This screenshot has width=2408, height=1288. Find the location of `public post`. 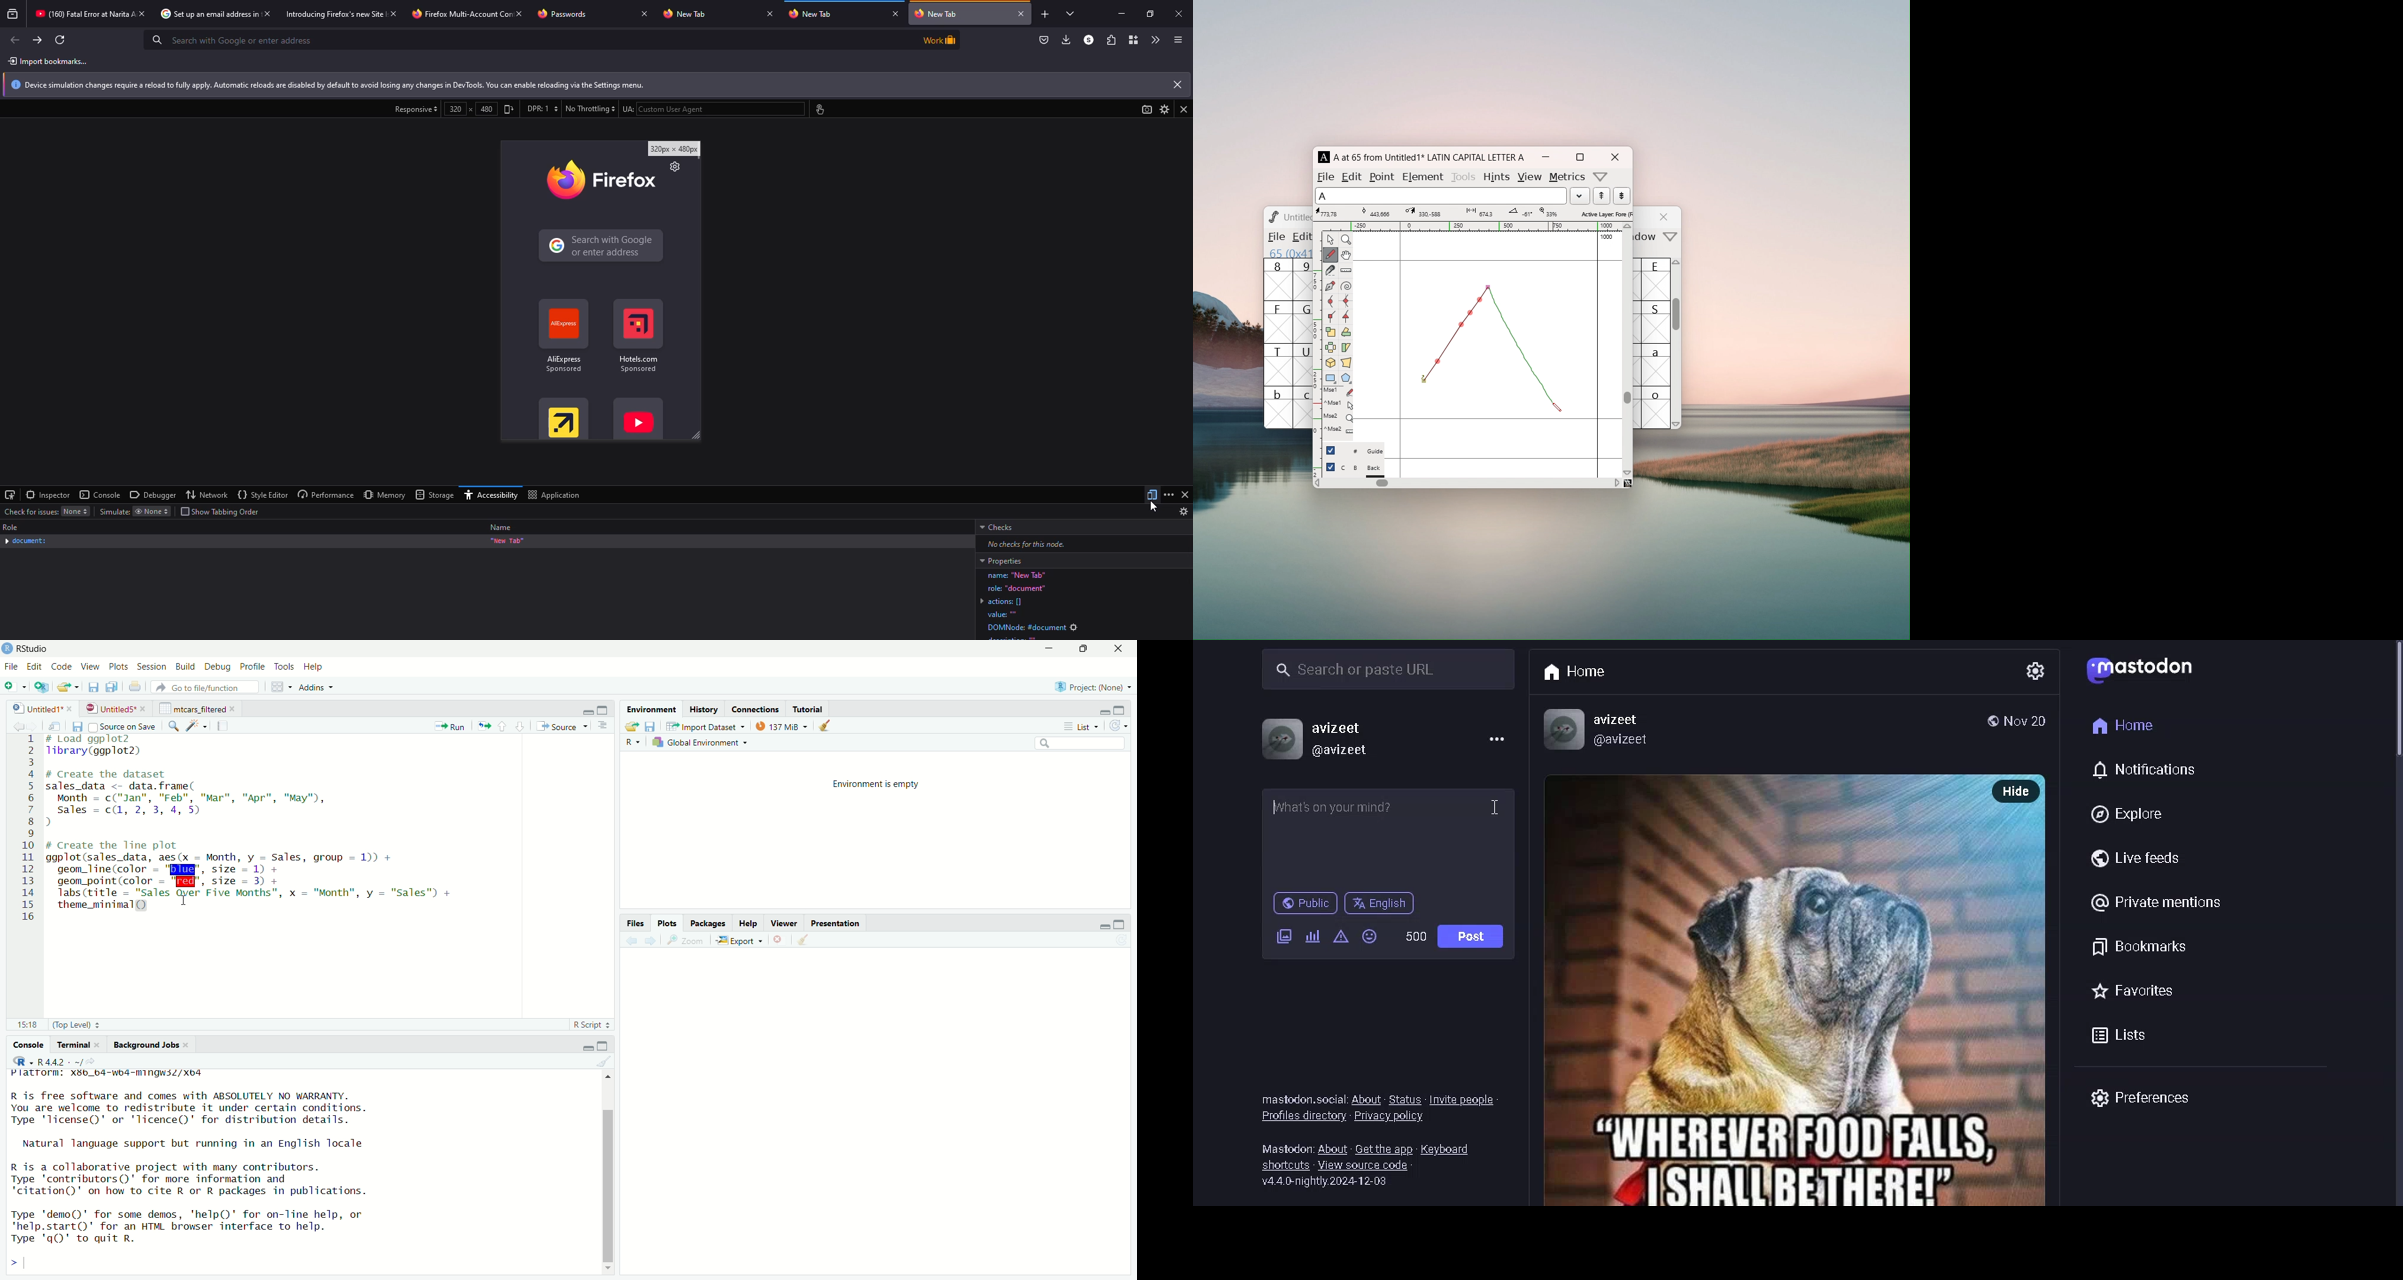

public post is located at coordinates (1989, 720).